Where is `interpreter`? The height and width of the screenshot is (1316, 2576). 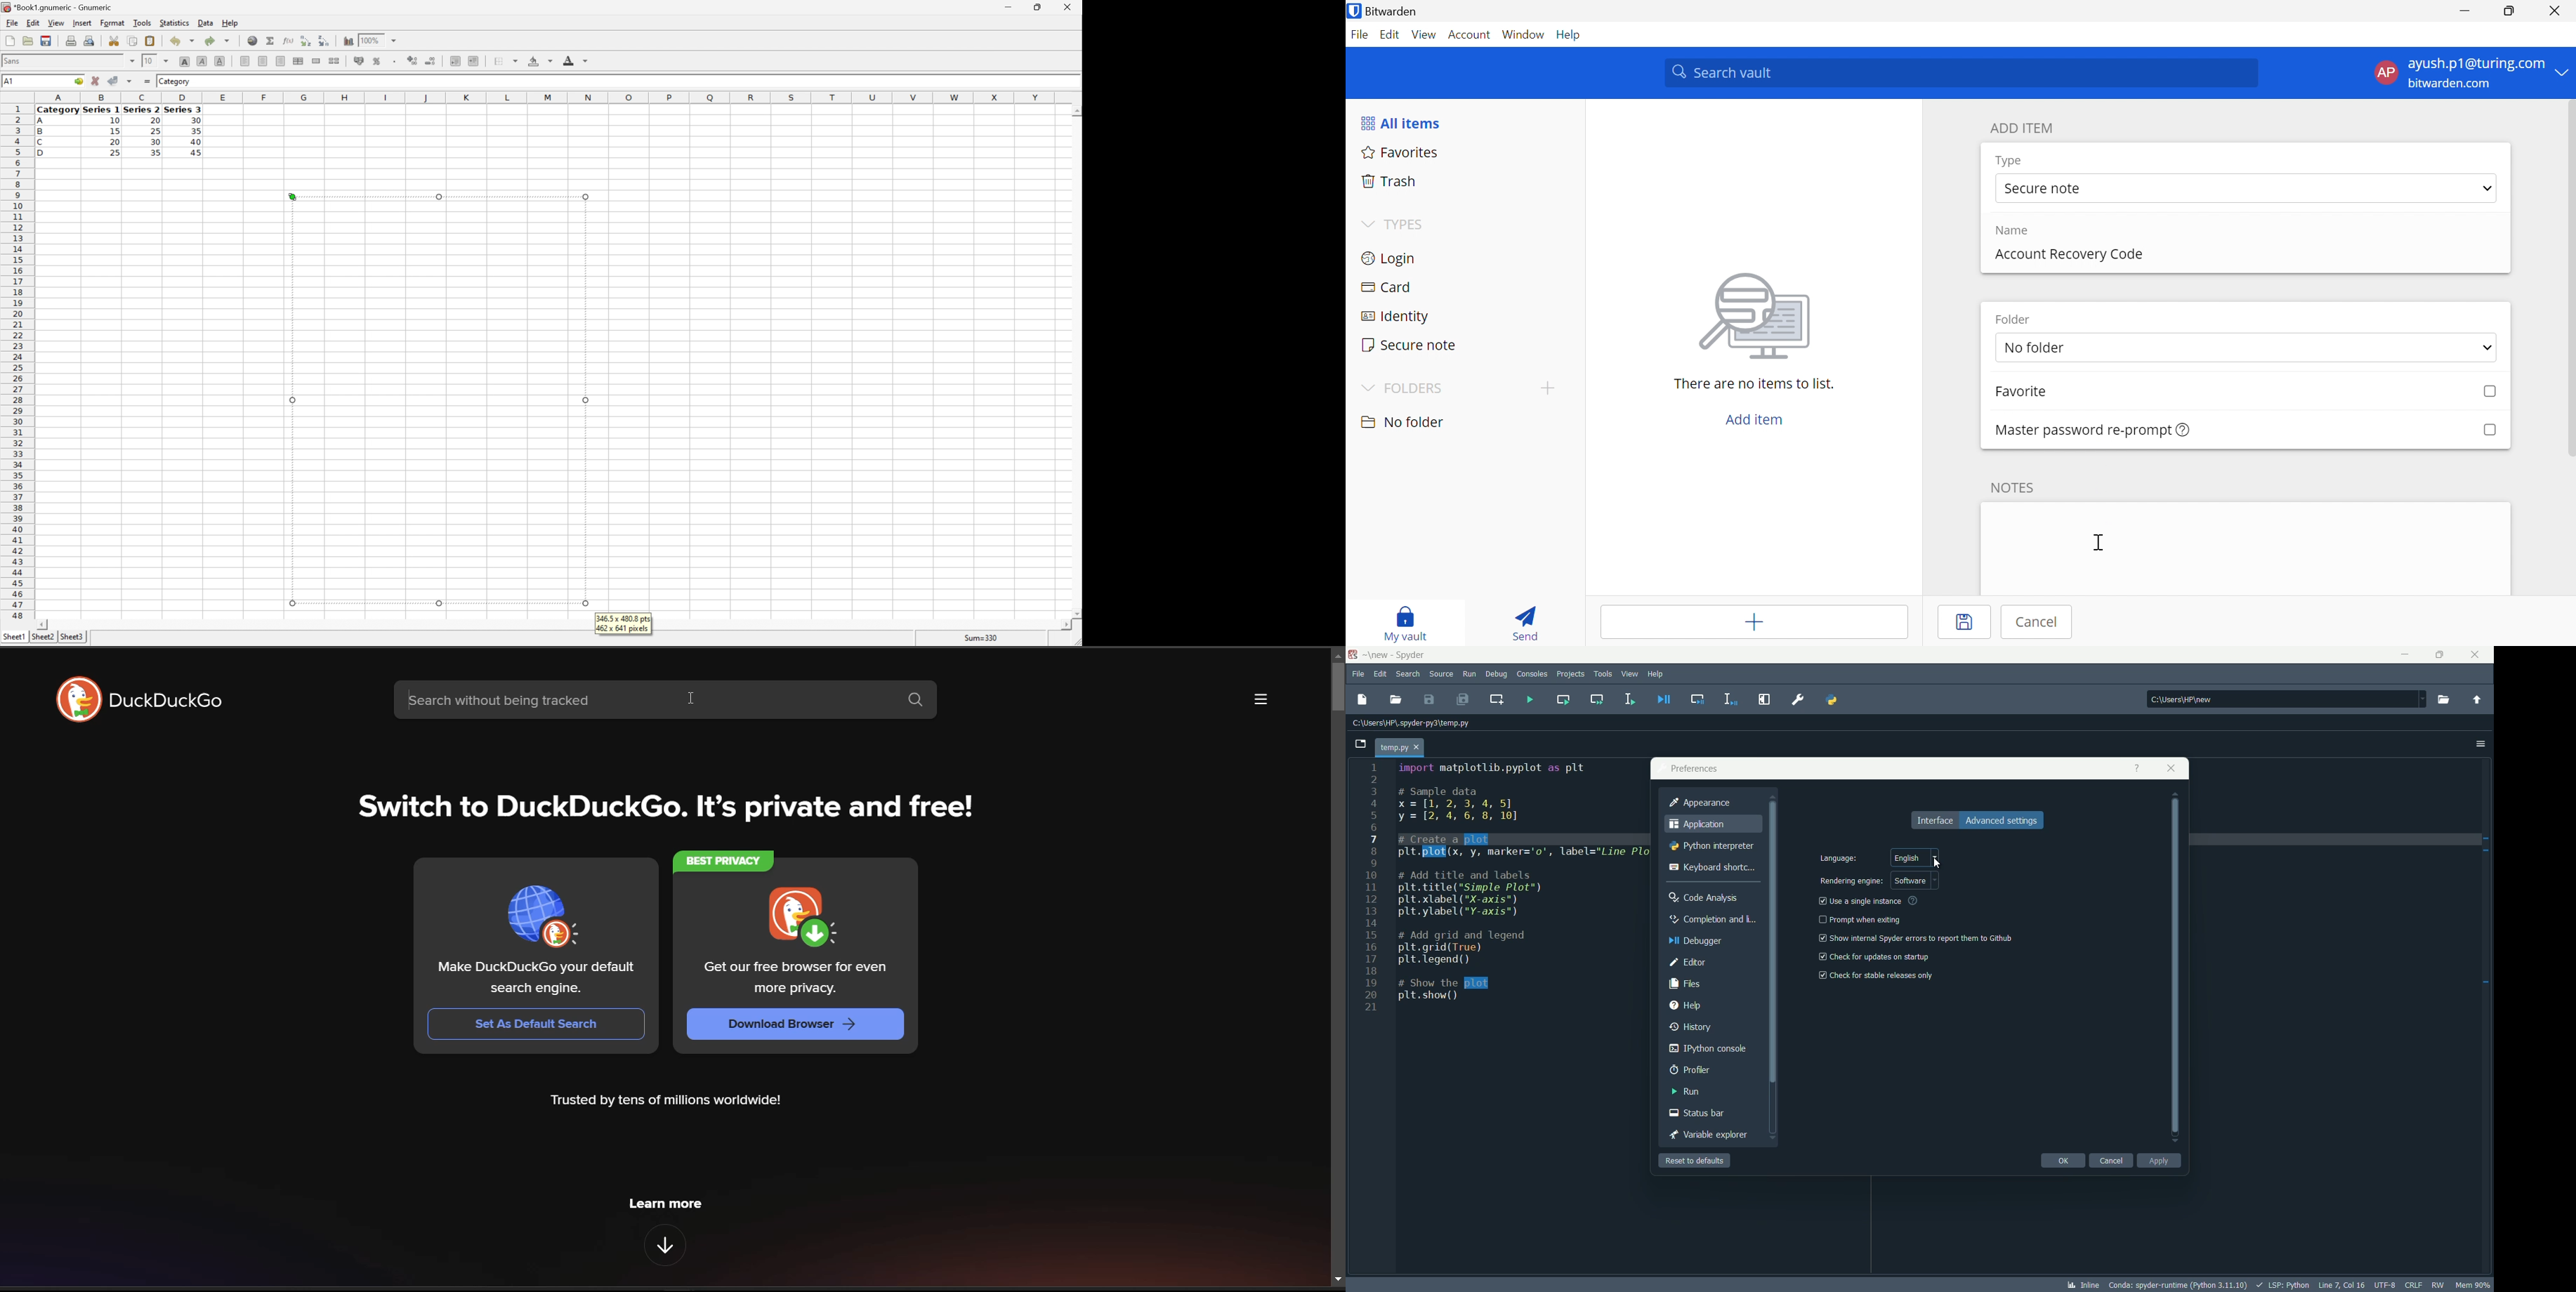 interpreter is located at coordinates (2179, 1285).